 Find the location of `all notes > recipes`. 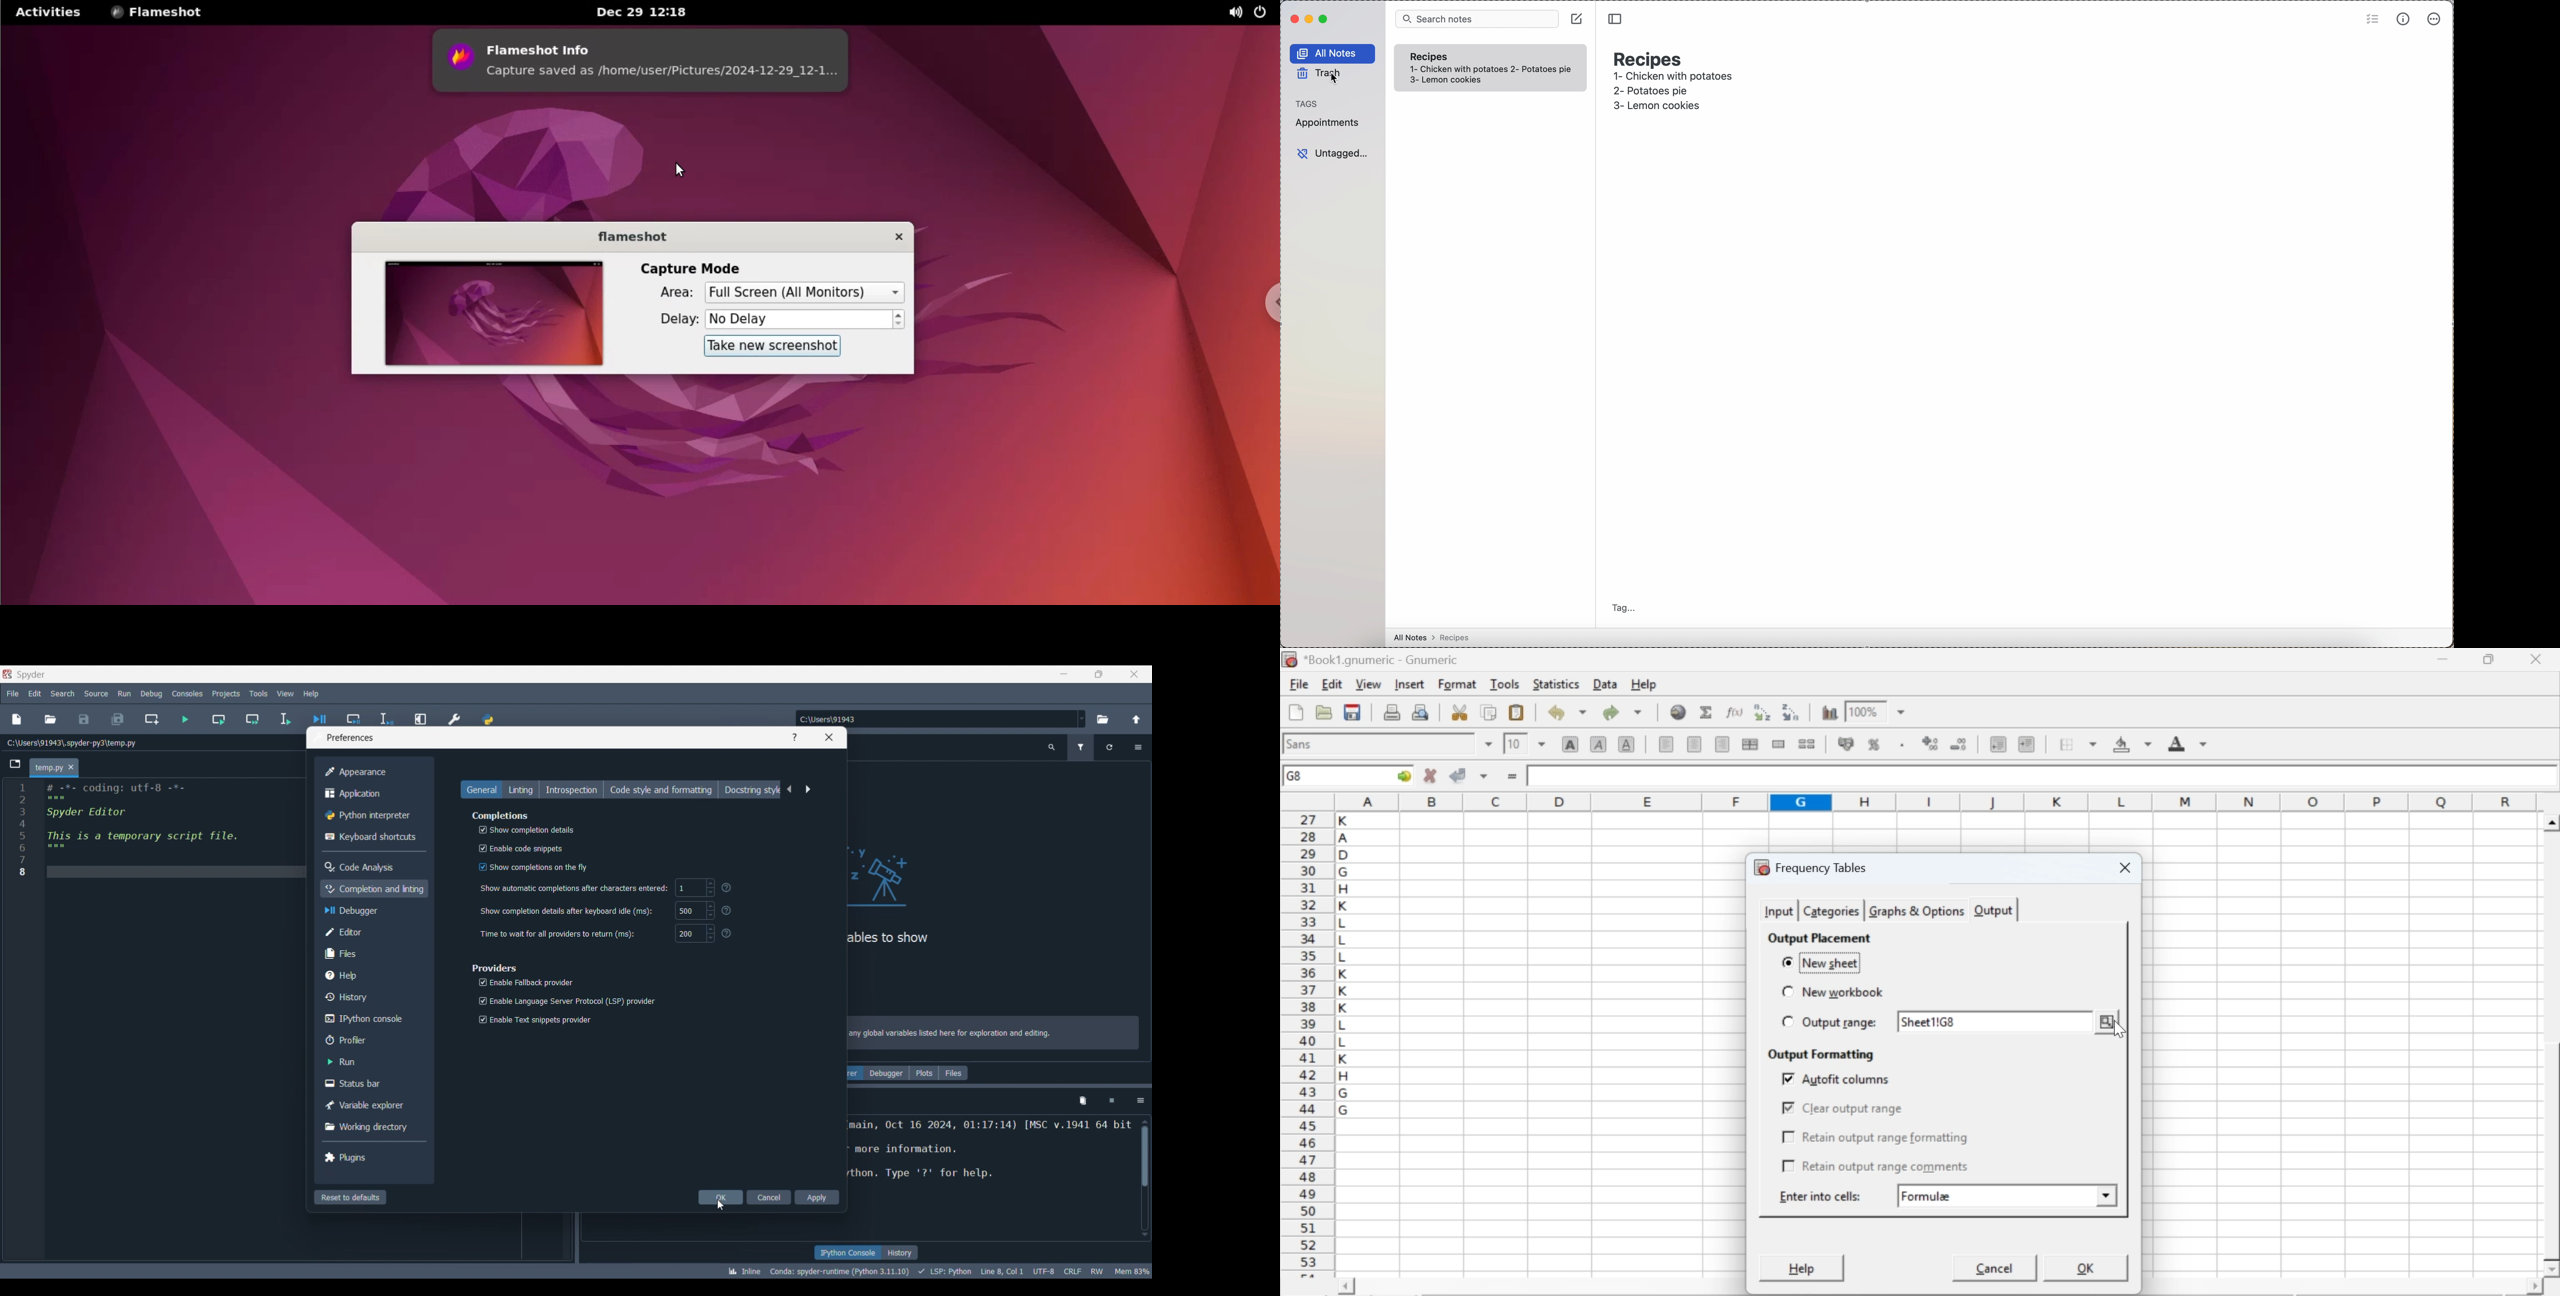

all notes > recipes is located at coordinates (1438, 638).